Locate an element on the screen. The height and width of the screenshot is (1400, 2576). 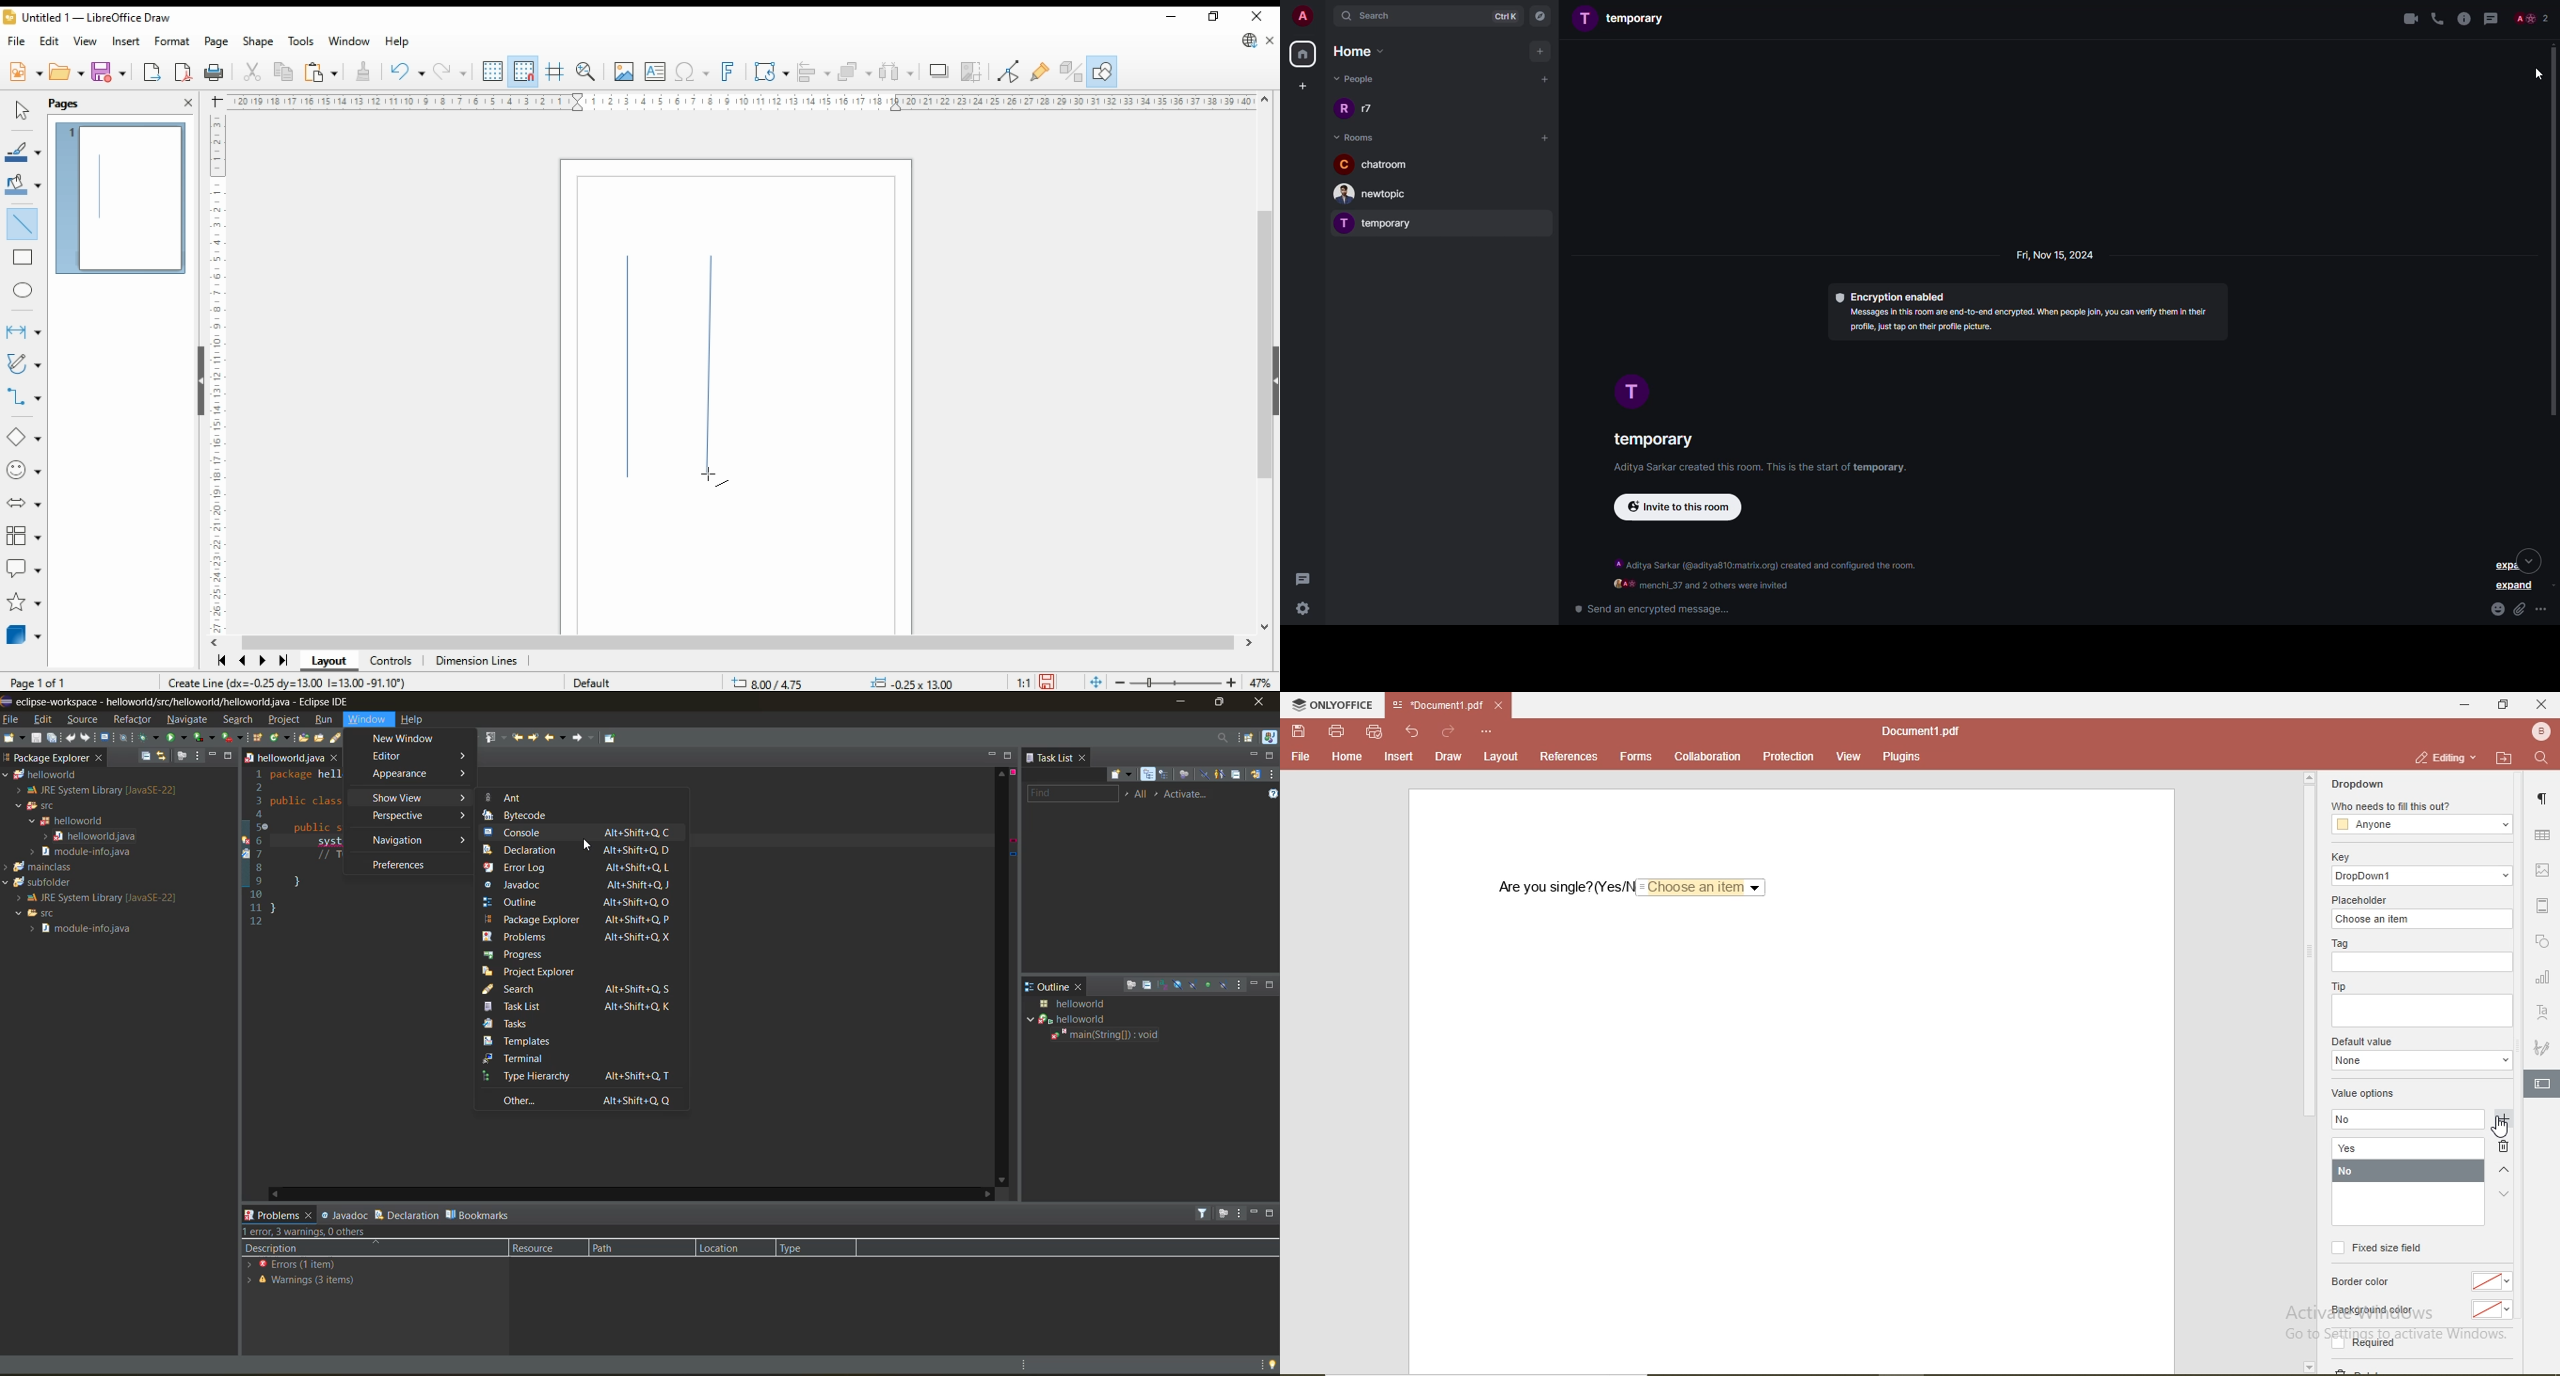
show grids is located at coordinates (492, 72).